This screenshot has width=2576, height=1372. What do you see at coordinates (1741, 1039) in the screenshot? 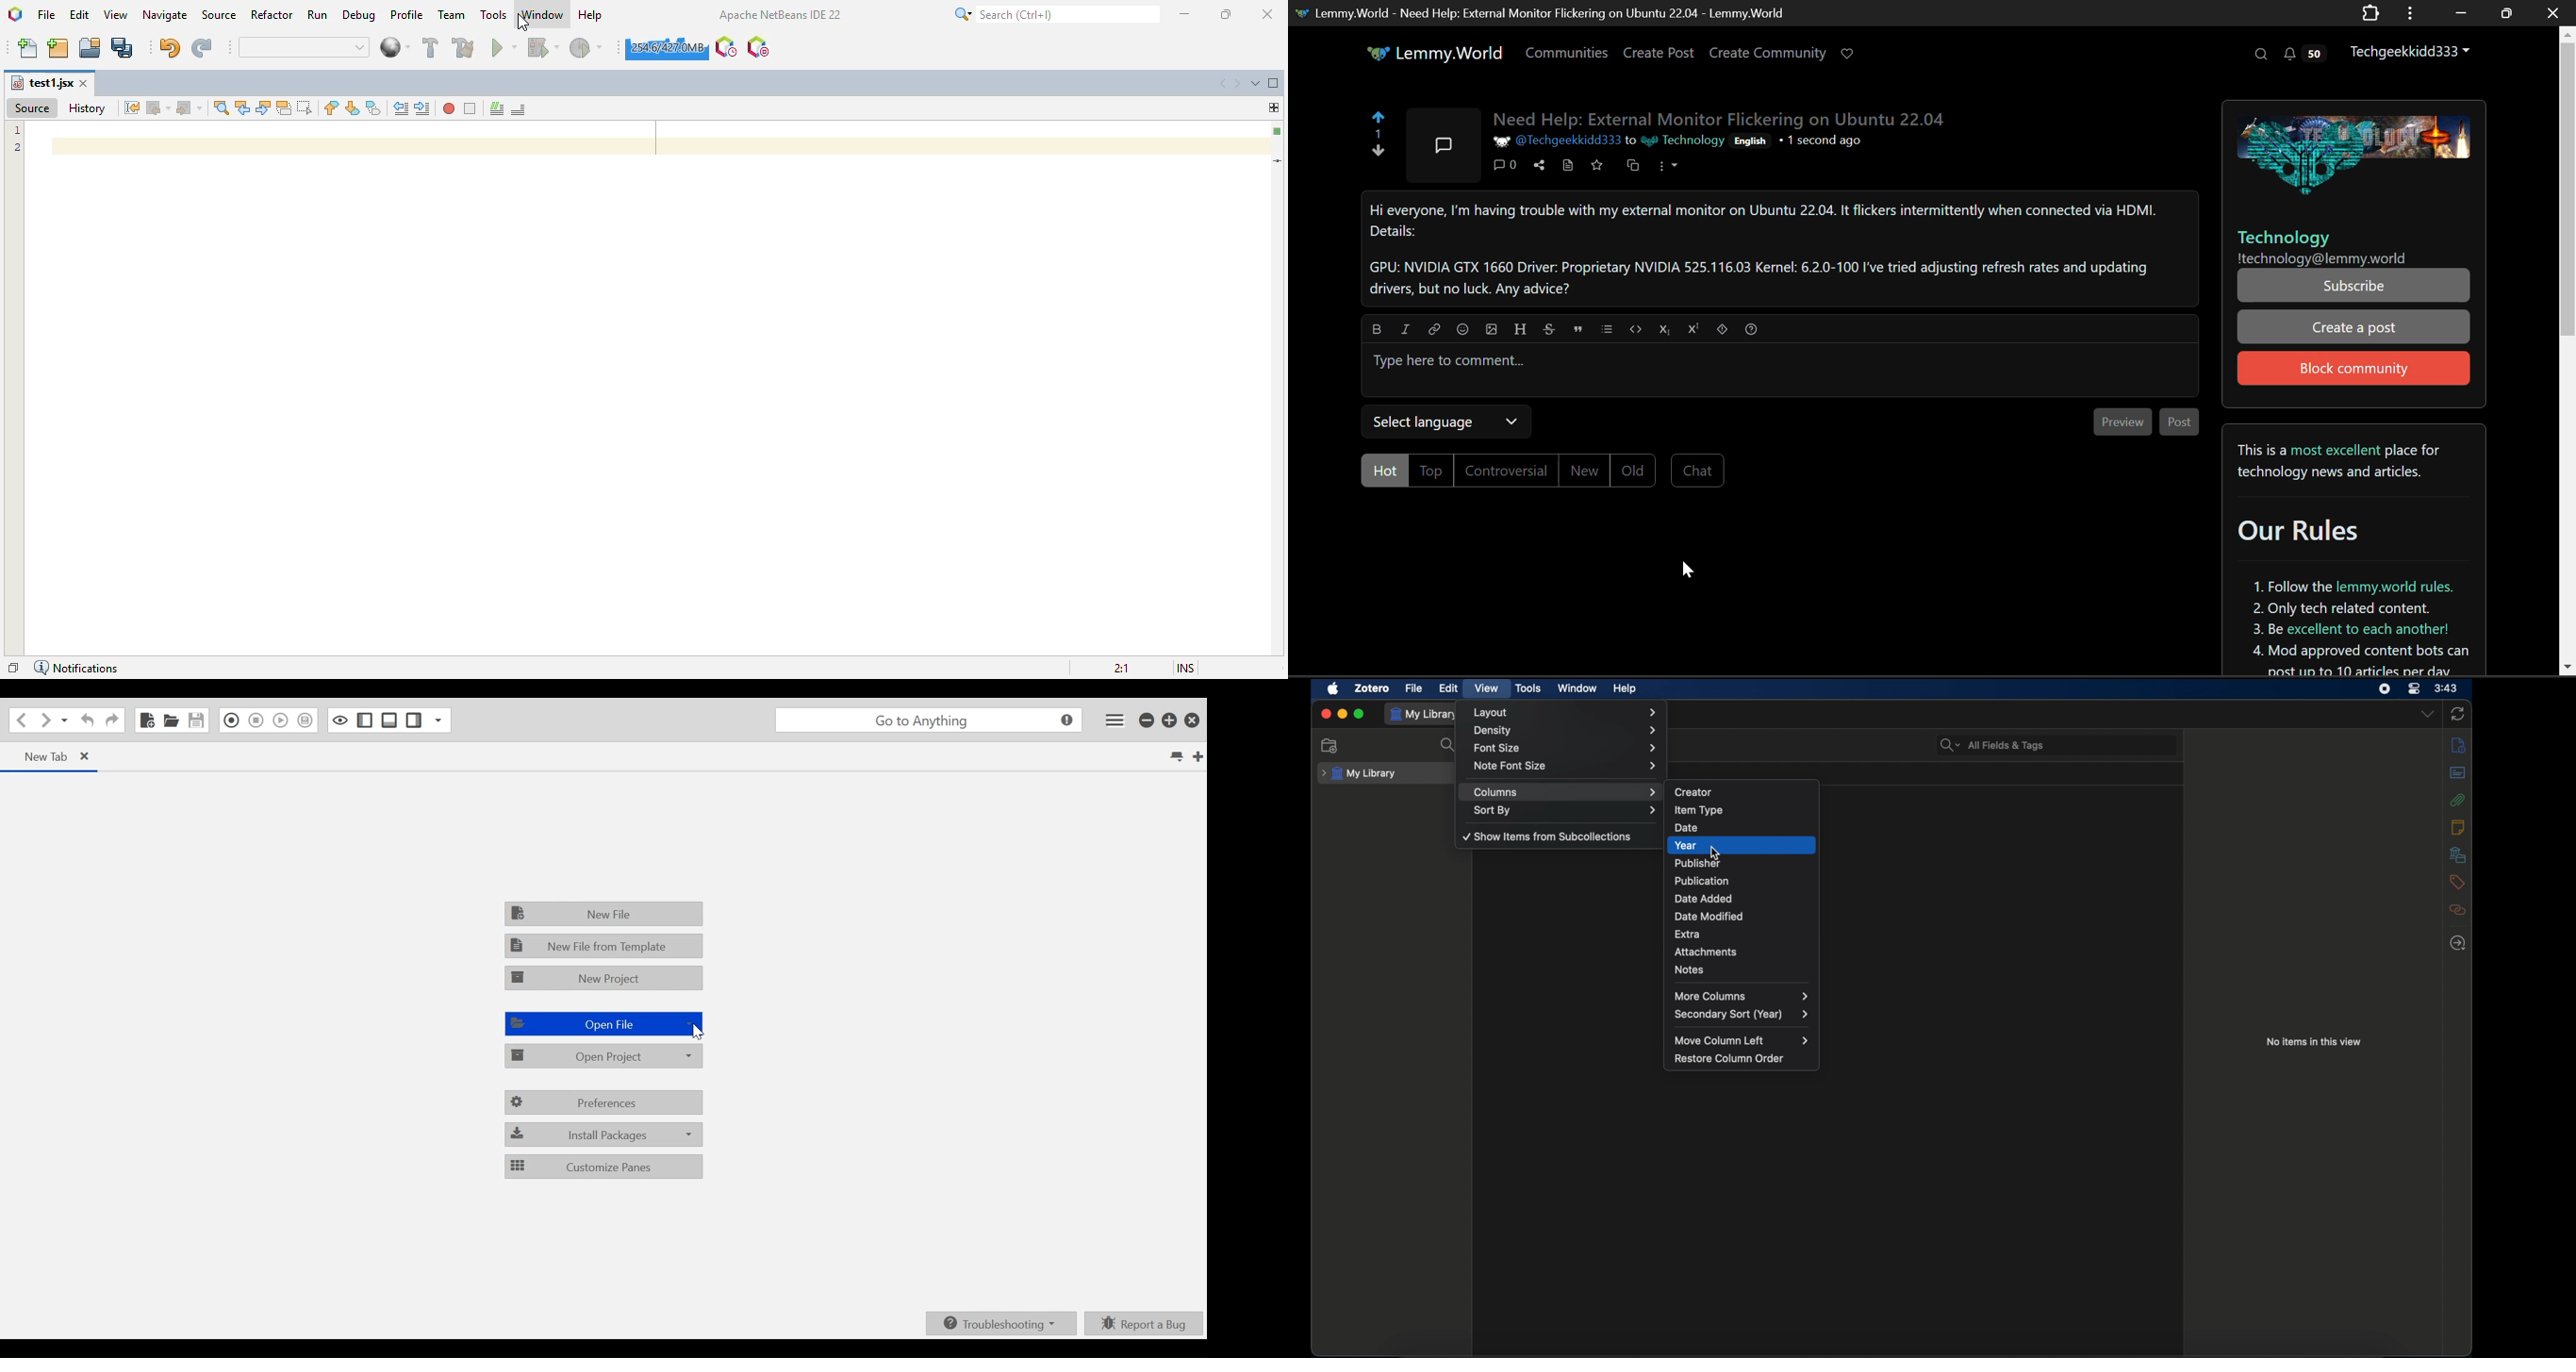
I see `move column left` at bounding box center [1741, 1039].